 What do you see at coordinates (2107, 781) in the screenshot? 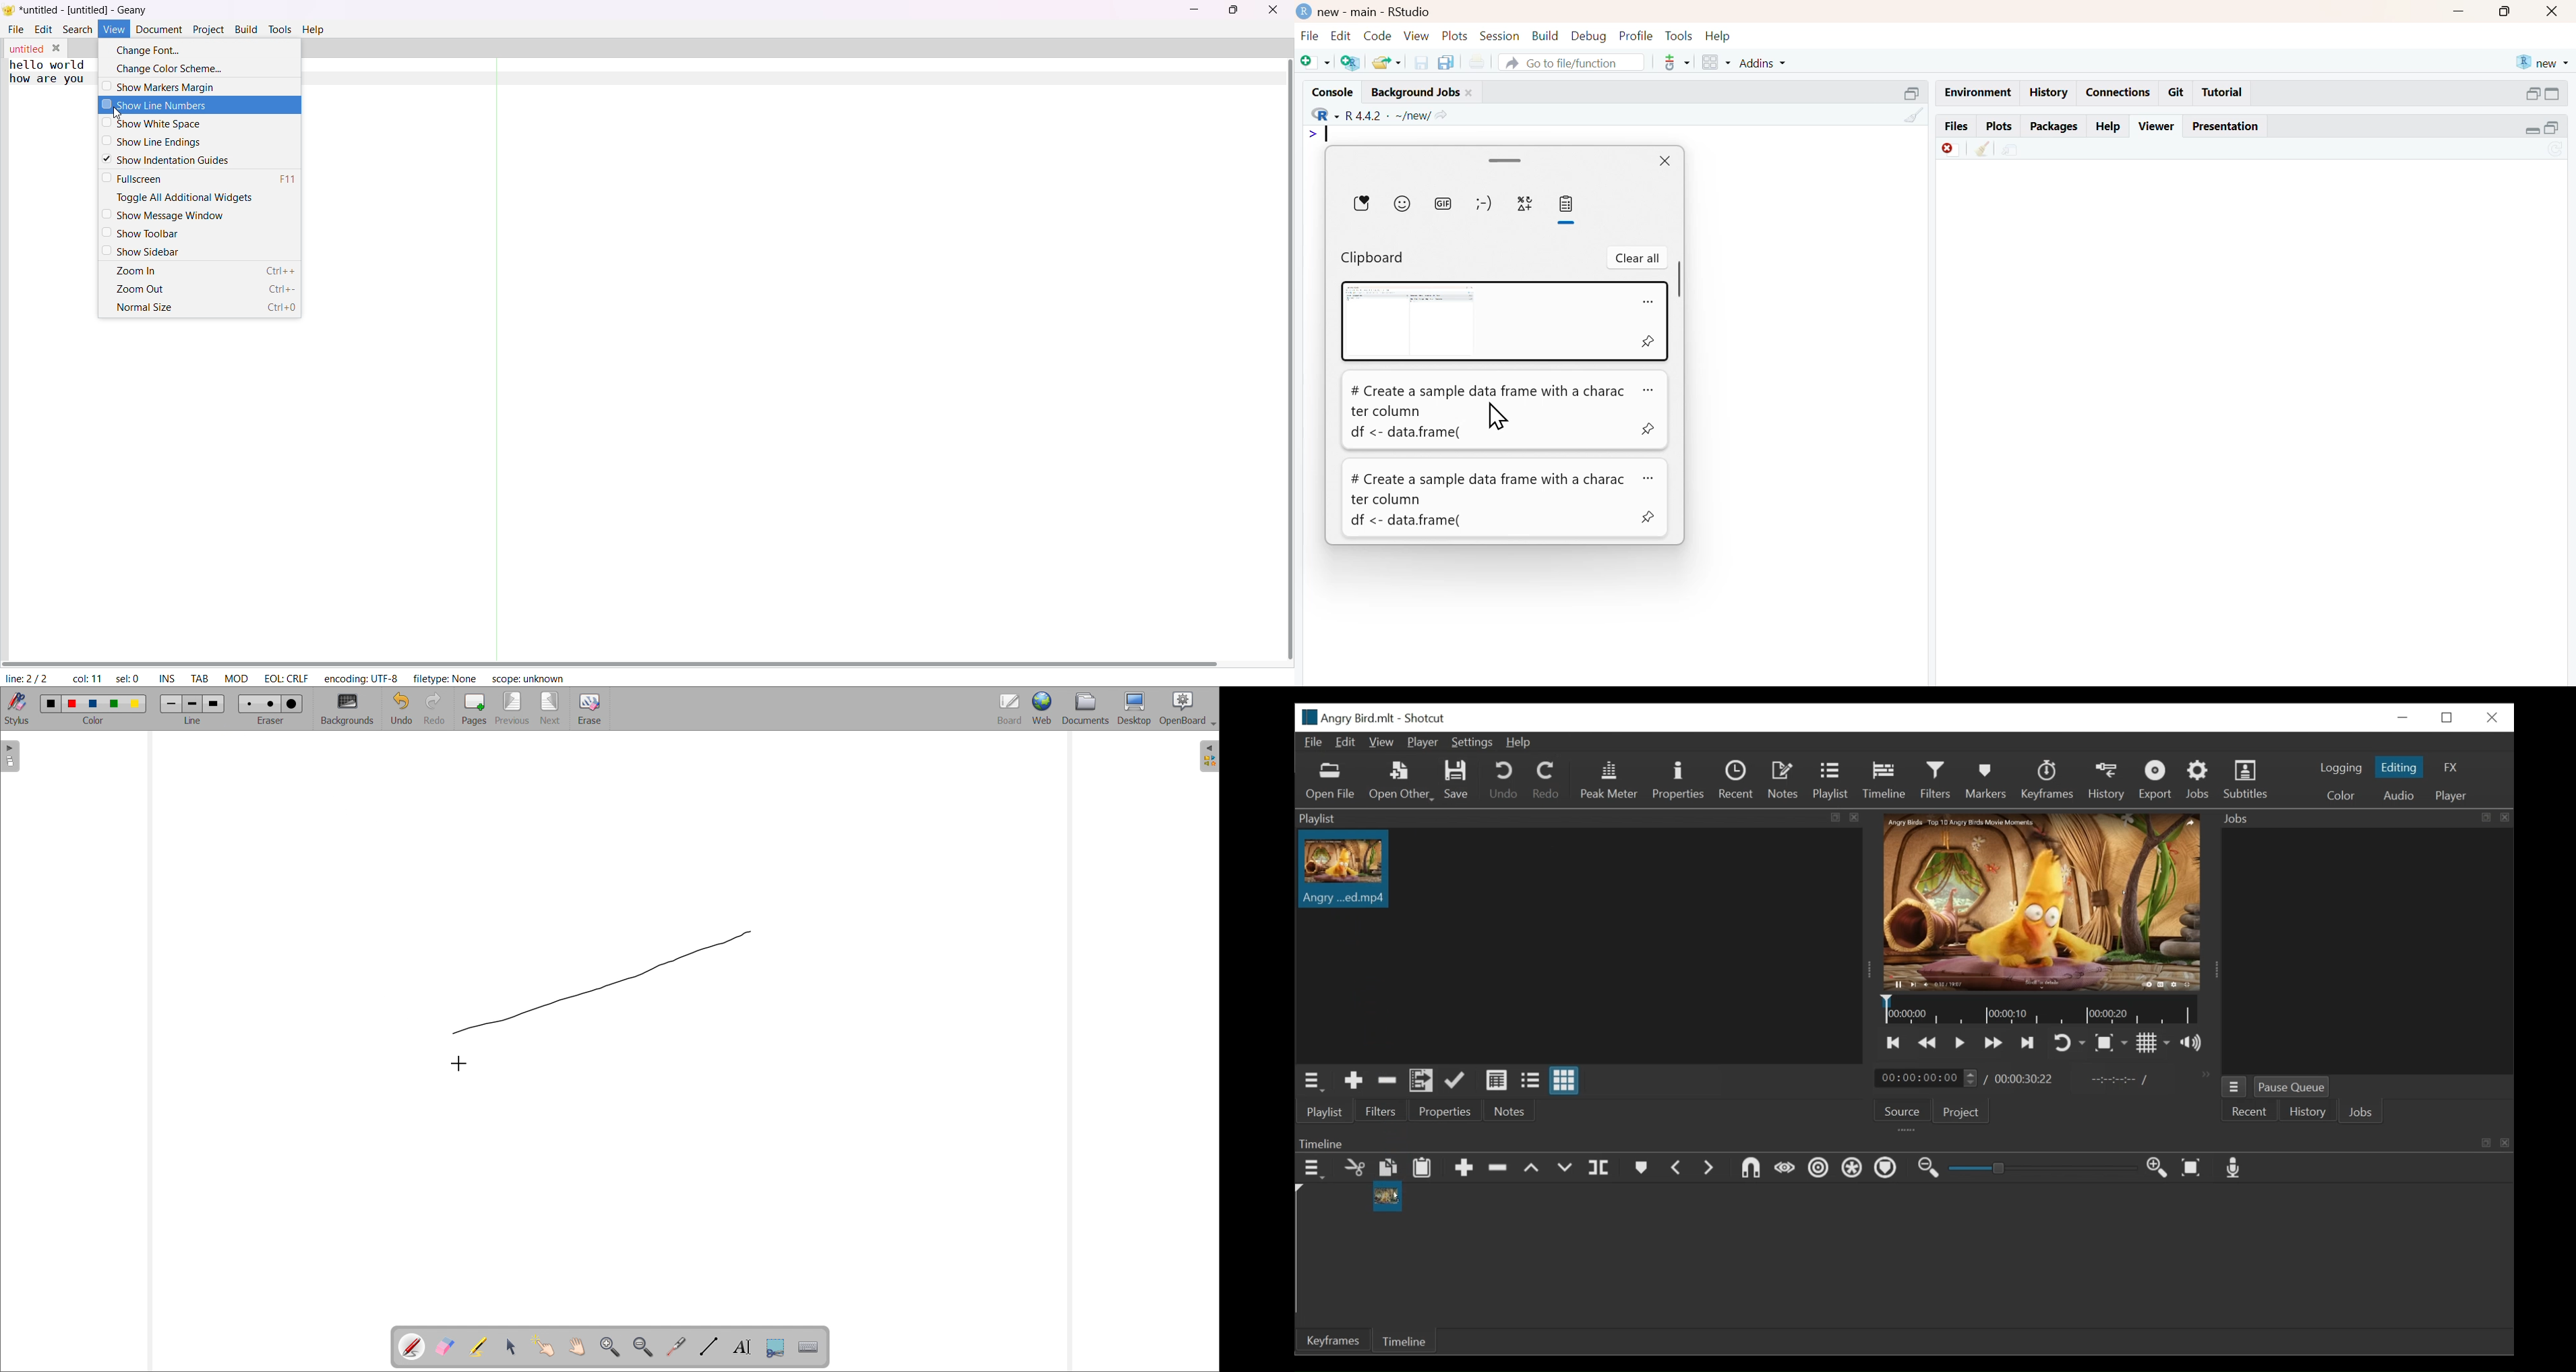
I see `History` at bounding box center [2107, 781].